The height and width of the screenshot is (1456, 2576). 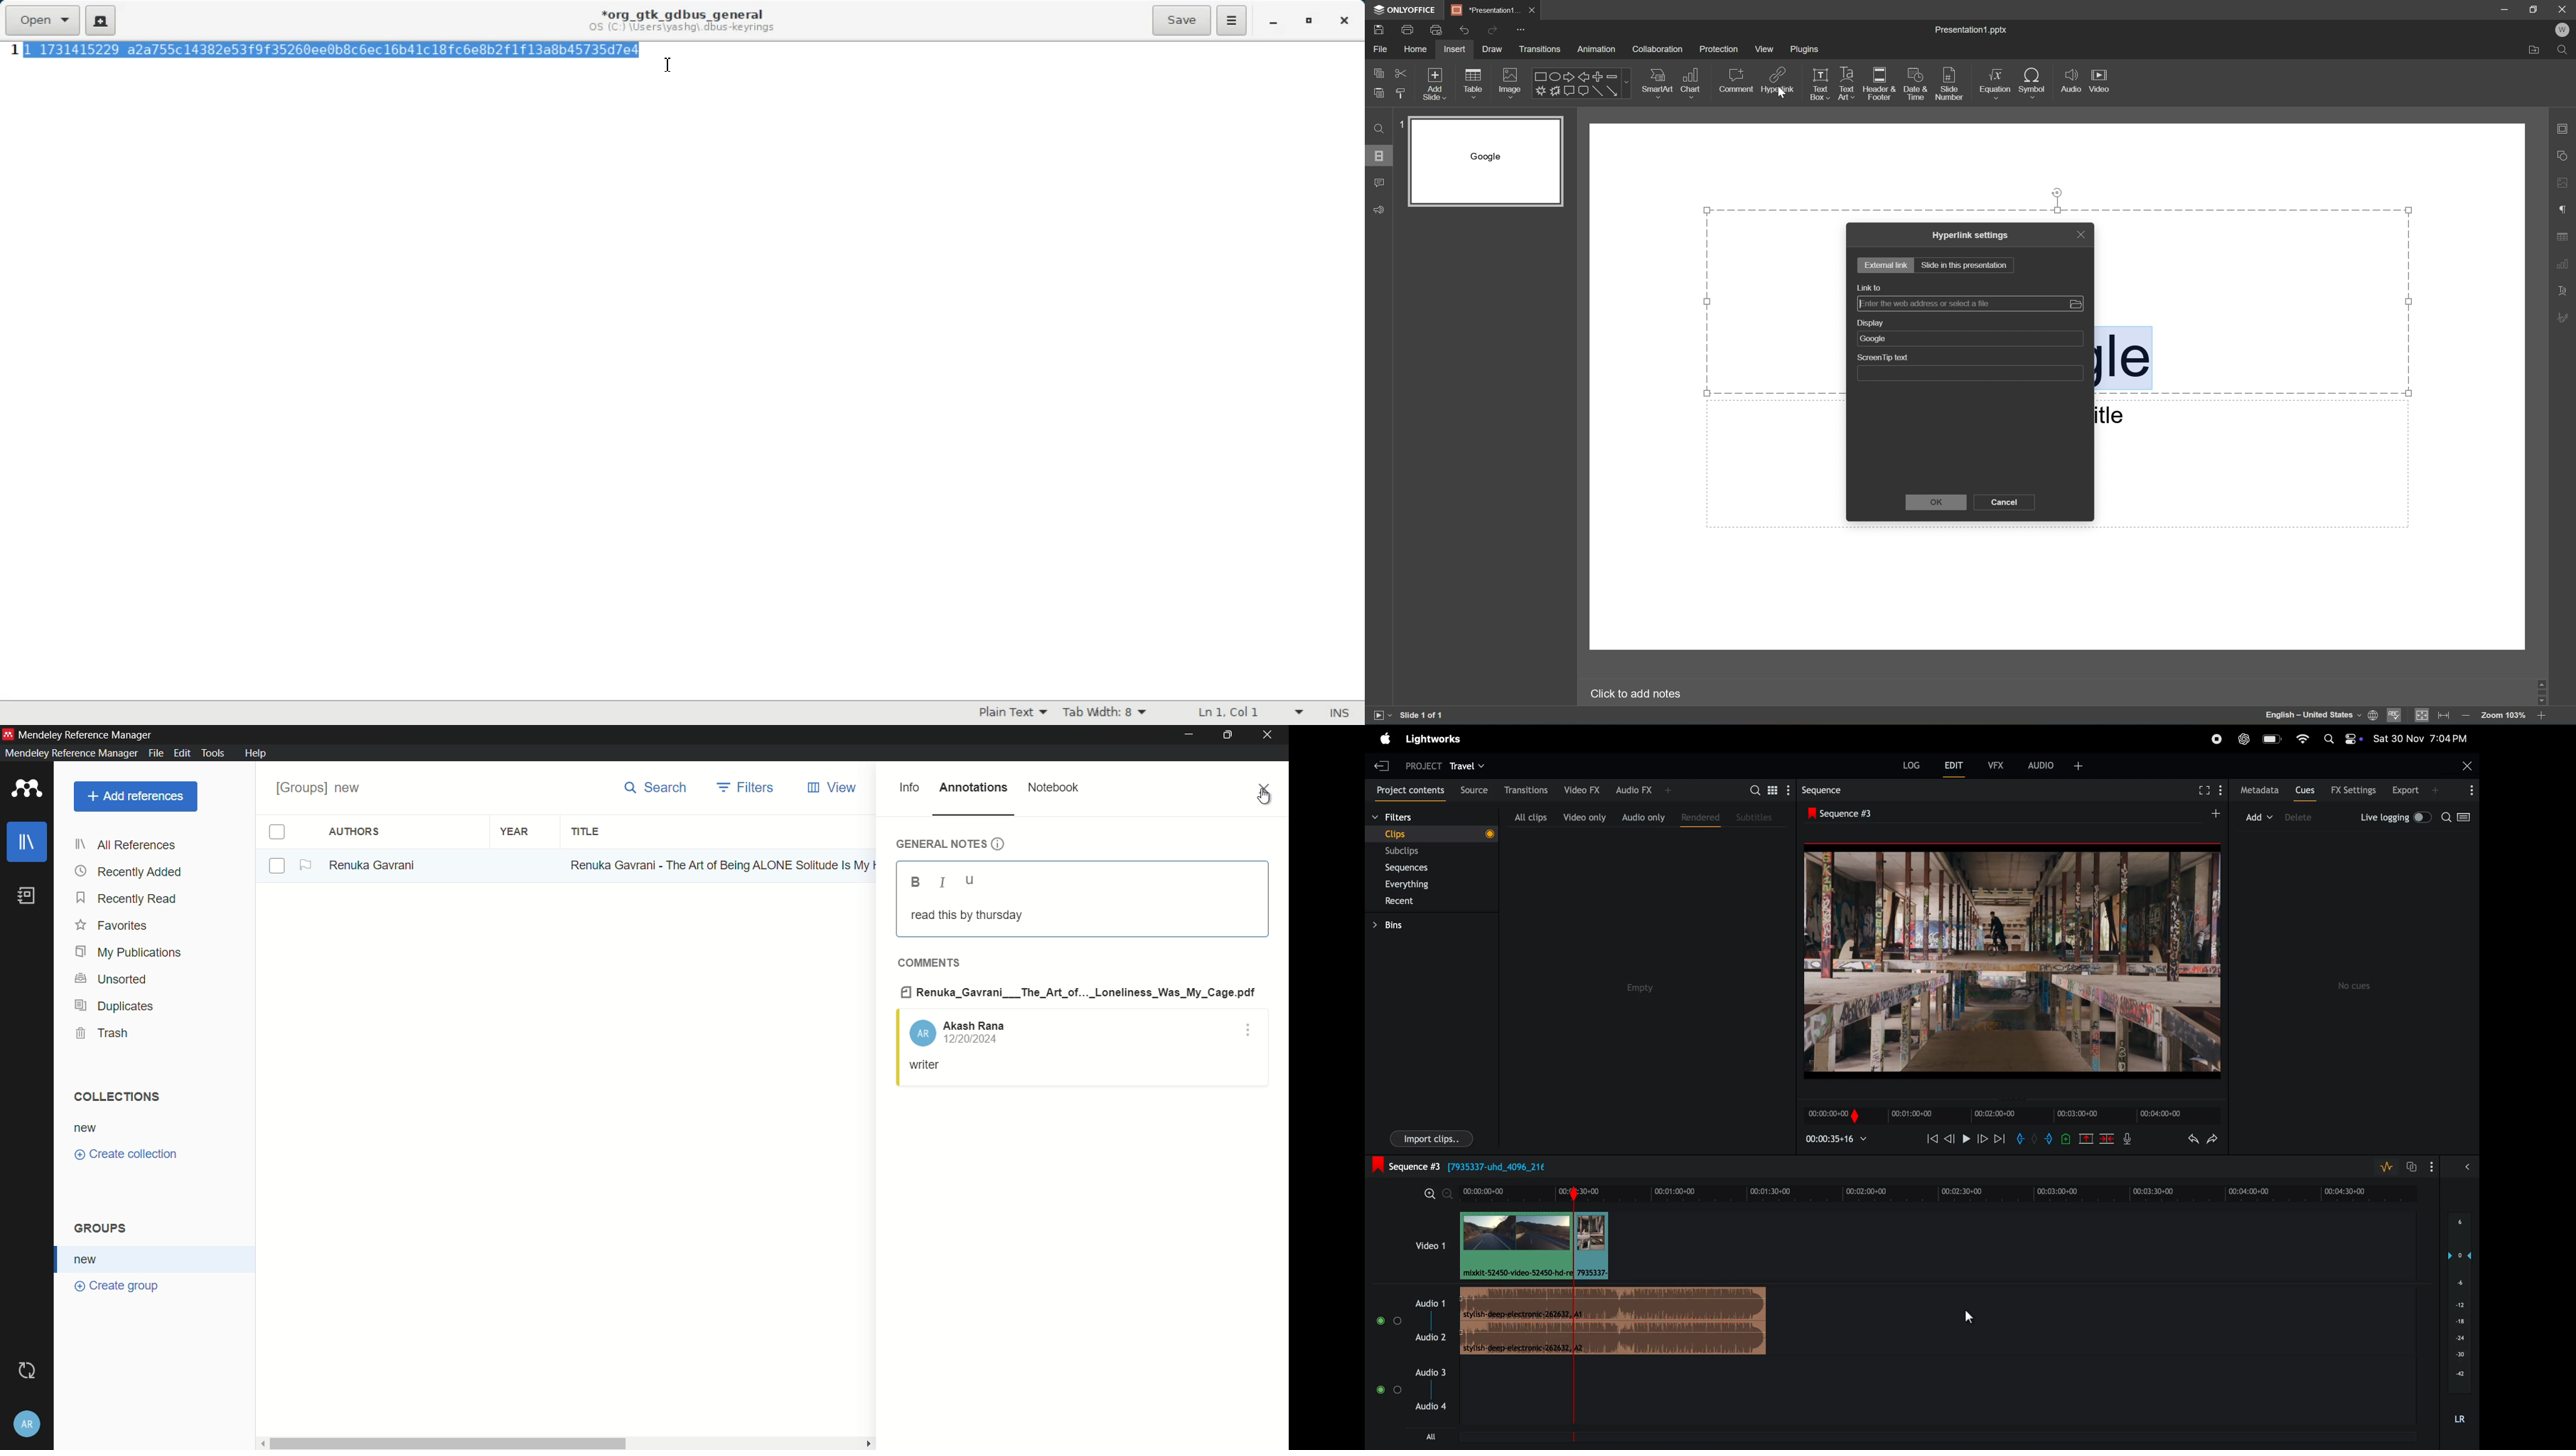 What do you see at coordinates (1971, 297) in the screenshot?
I see `Link to: Enter the web address to select the file` at bounding box center [1971, 297].